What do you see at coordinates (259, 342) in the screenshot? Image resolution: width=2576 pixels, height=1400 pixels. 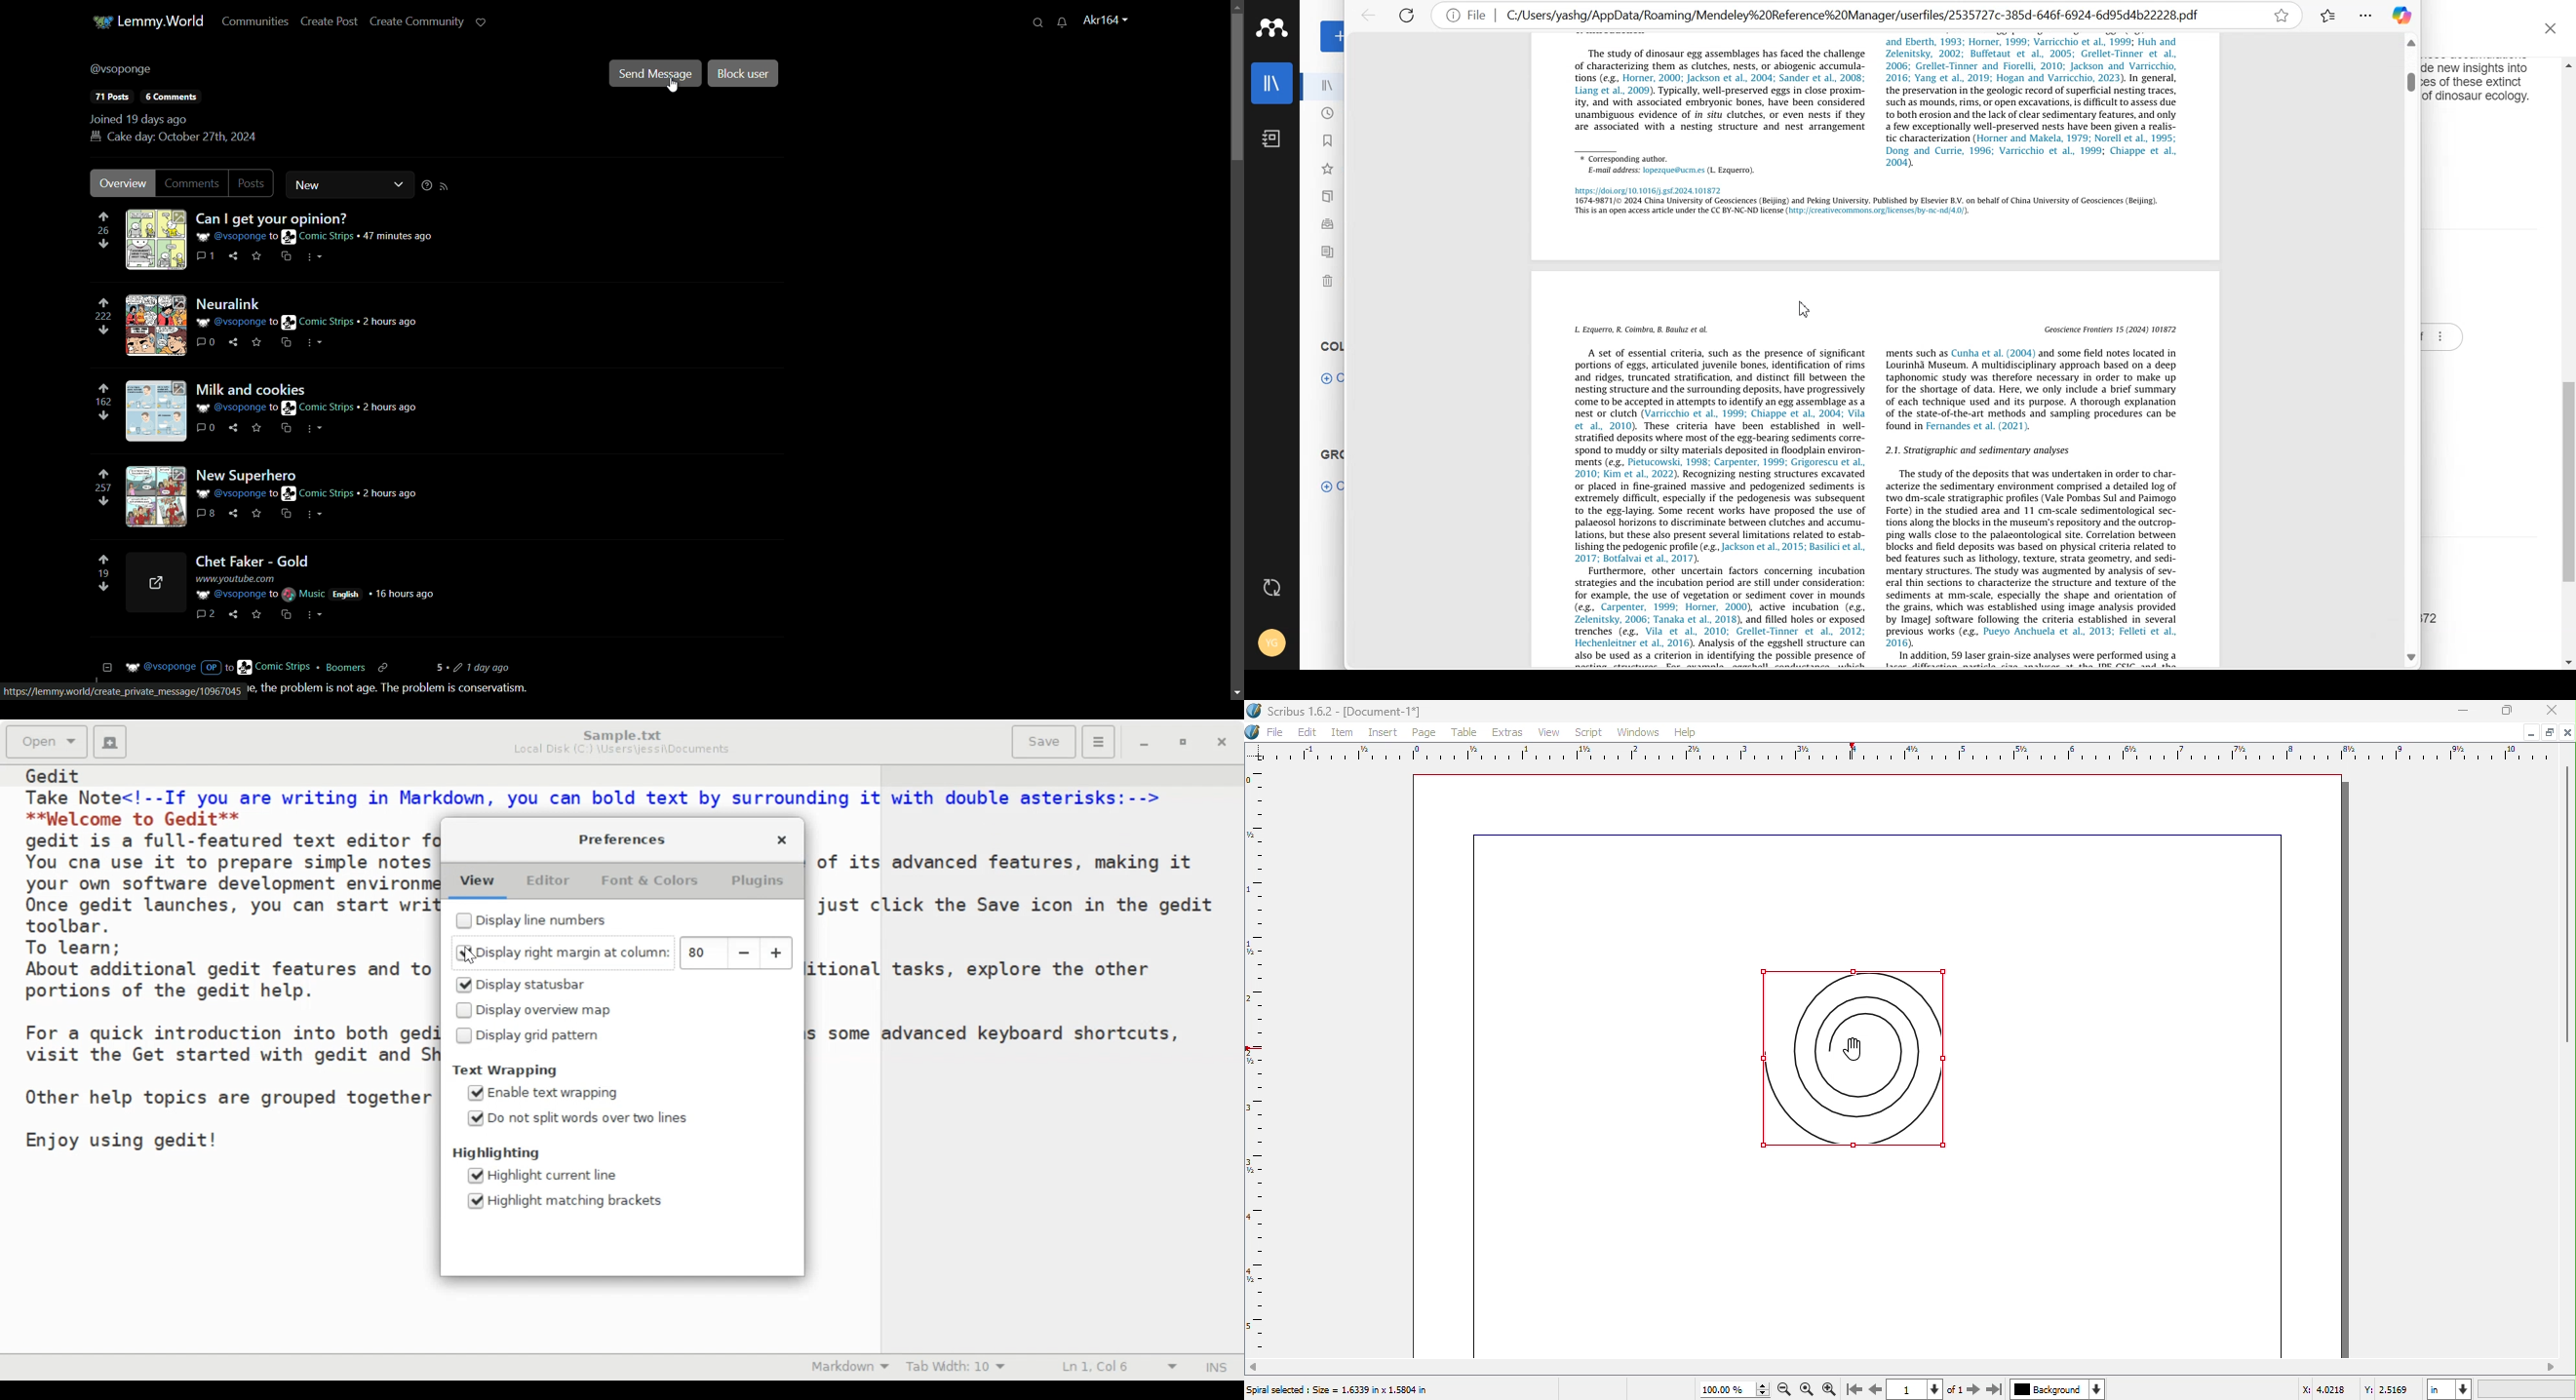 I see `save` at bounding box center [259, 342].